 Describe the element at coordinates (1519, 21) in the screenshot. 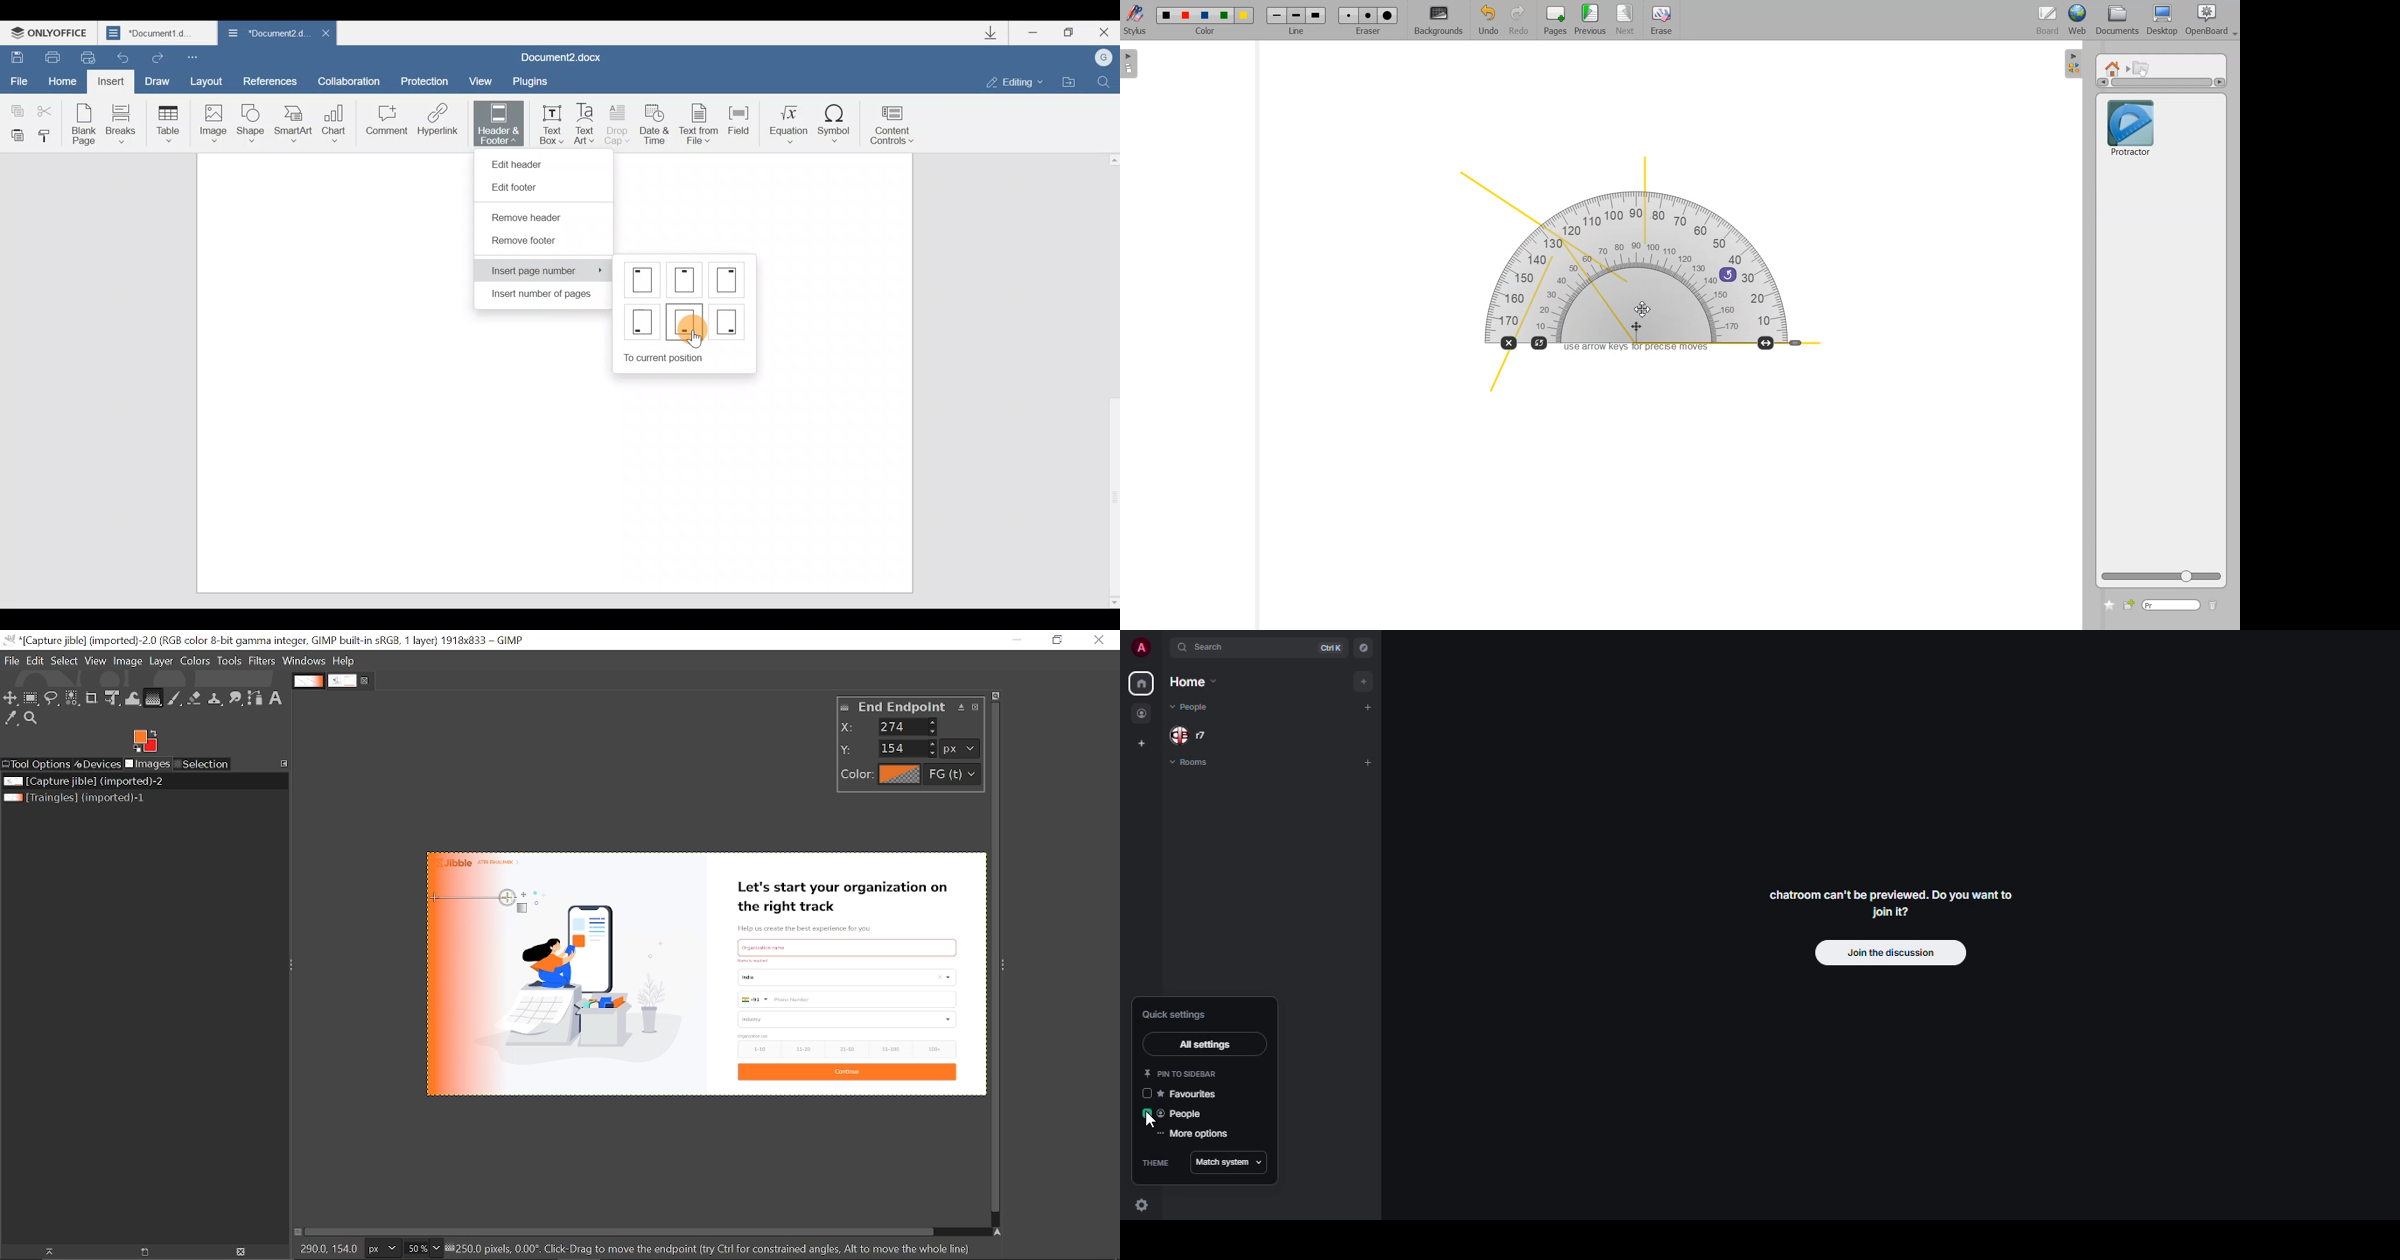

I see `Redo` at that location.